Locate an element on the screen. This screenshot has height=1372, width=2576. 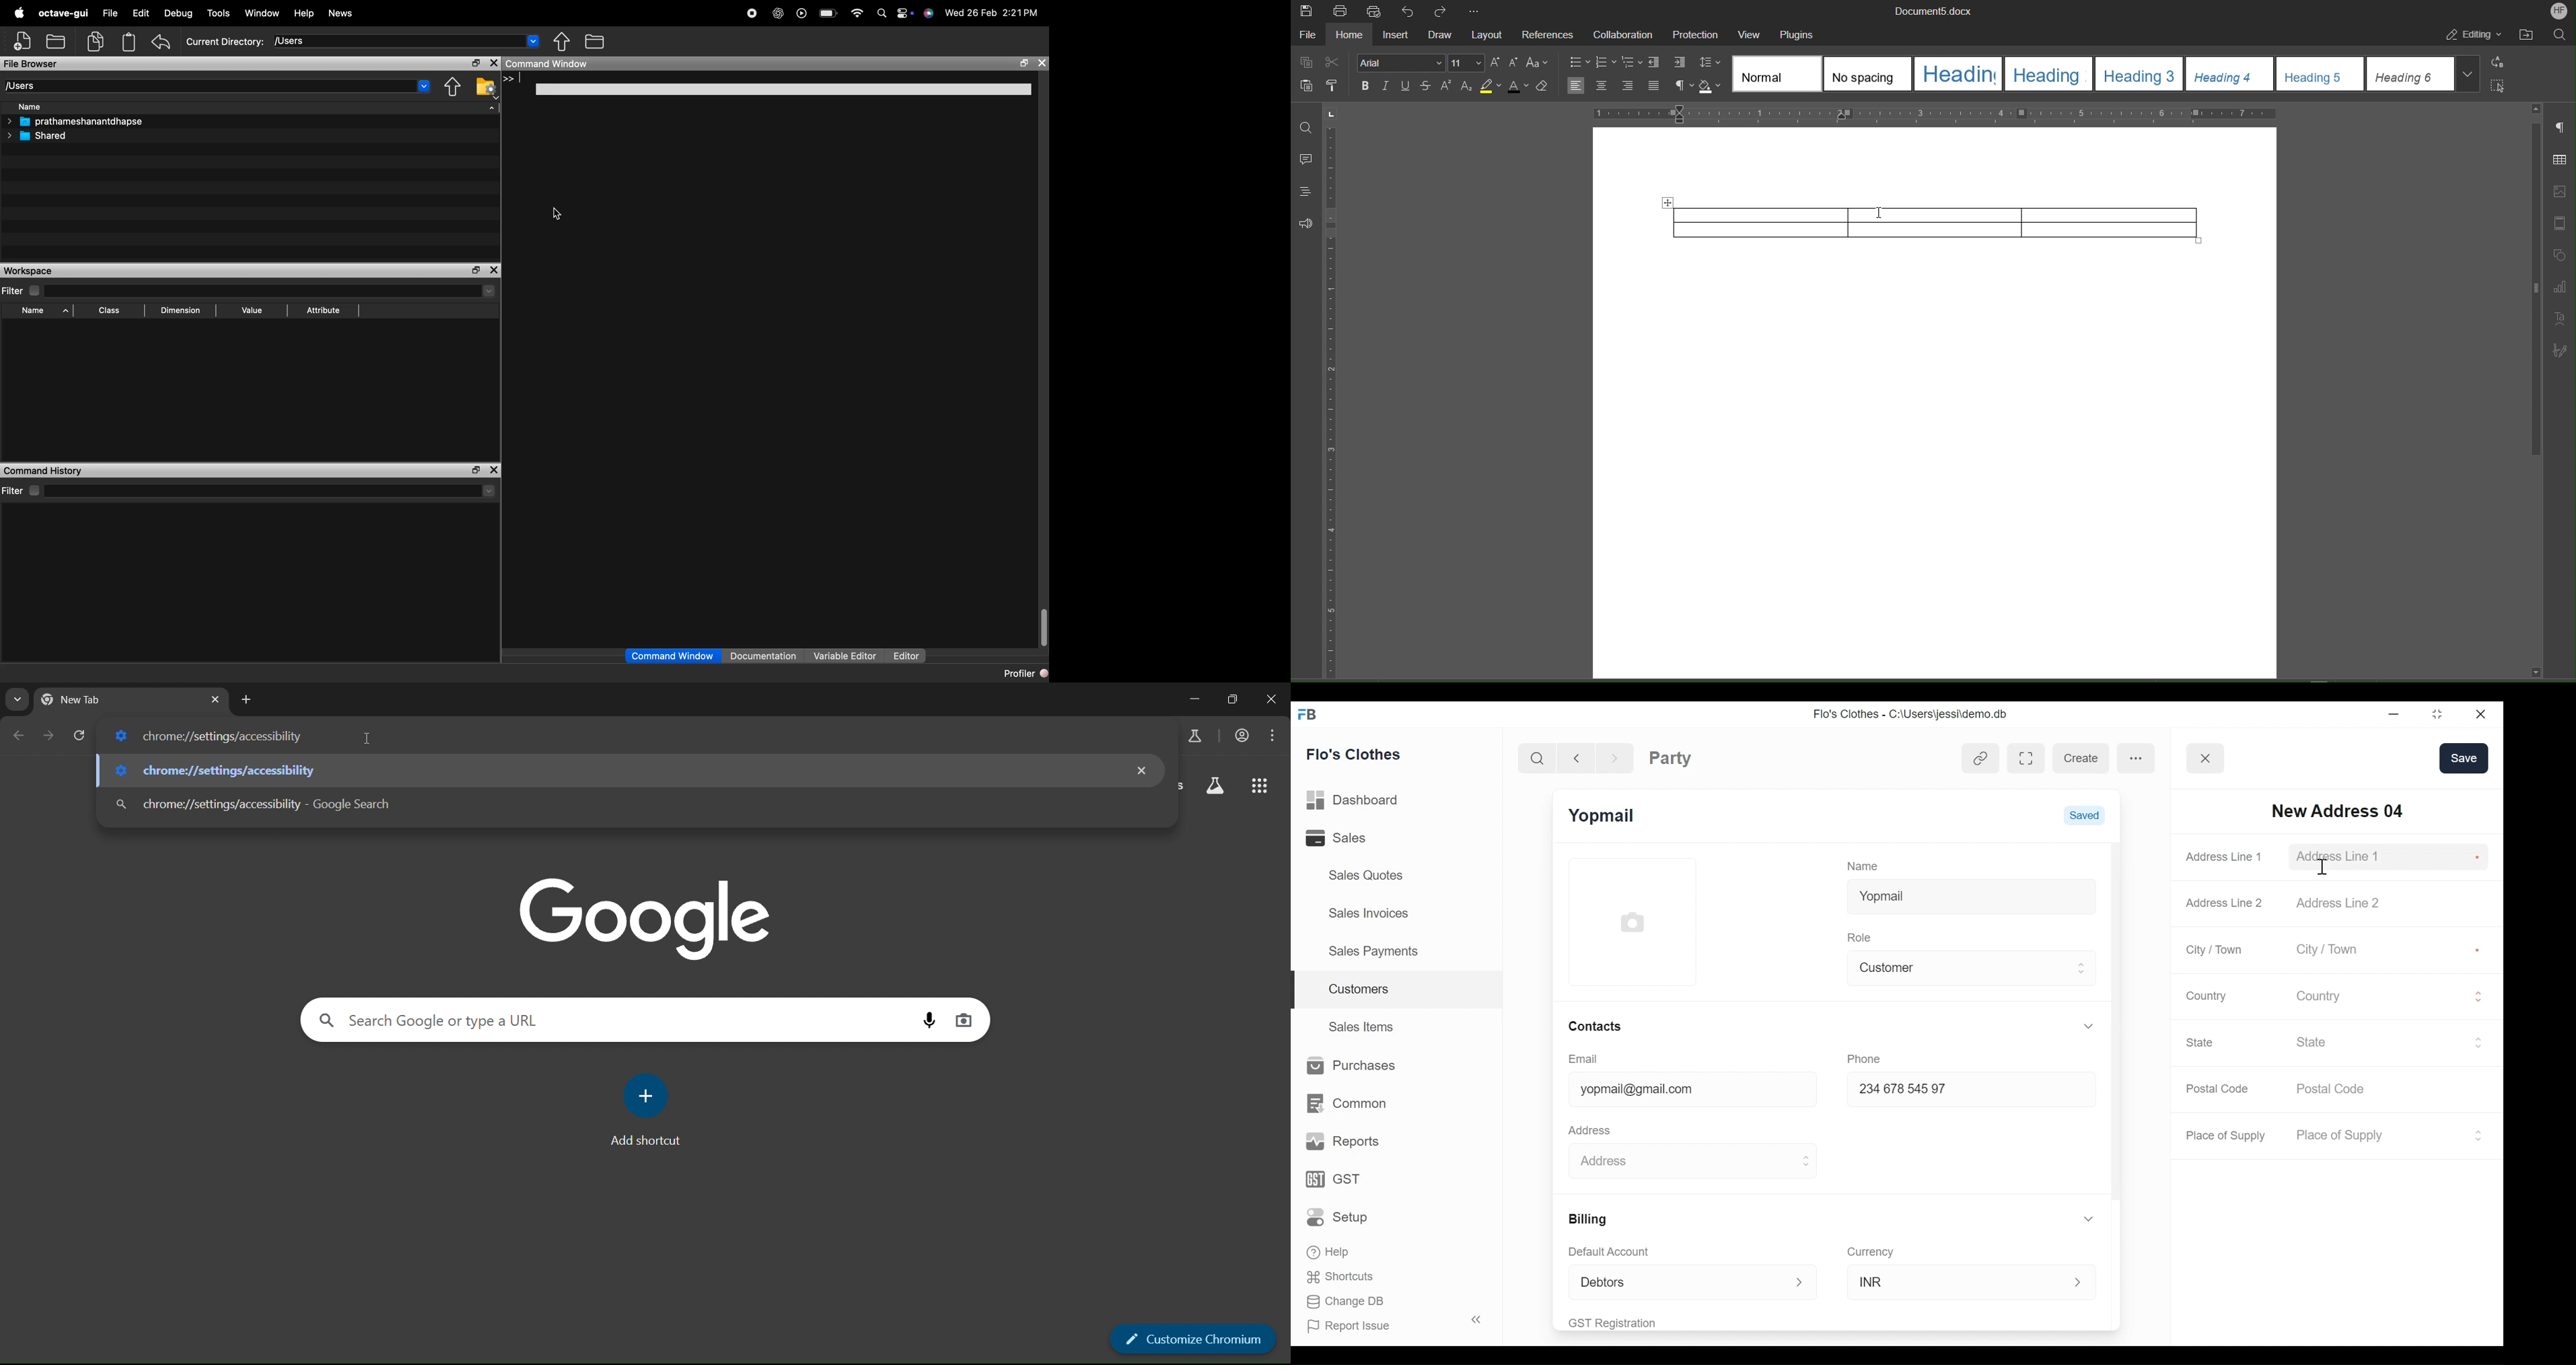
close is located at coordinates (494, 470).